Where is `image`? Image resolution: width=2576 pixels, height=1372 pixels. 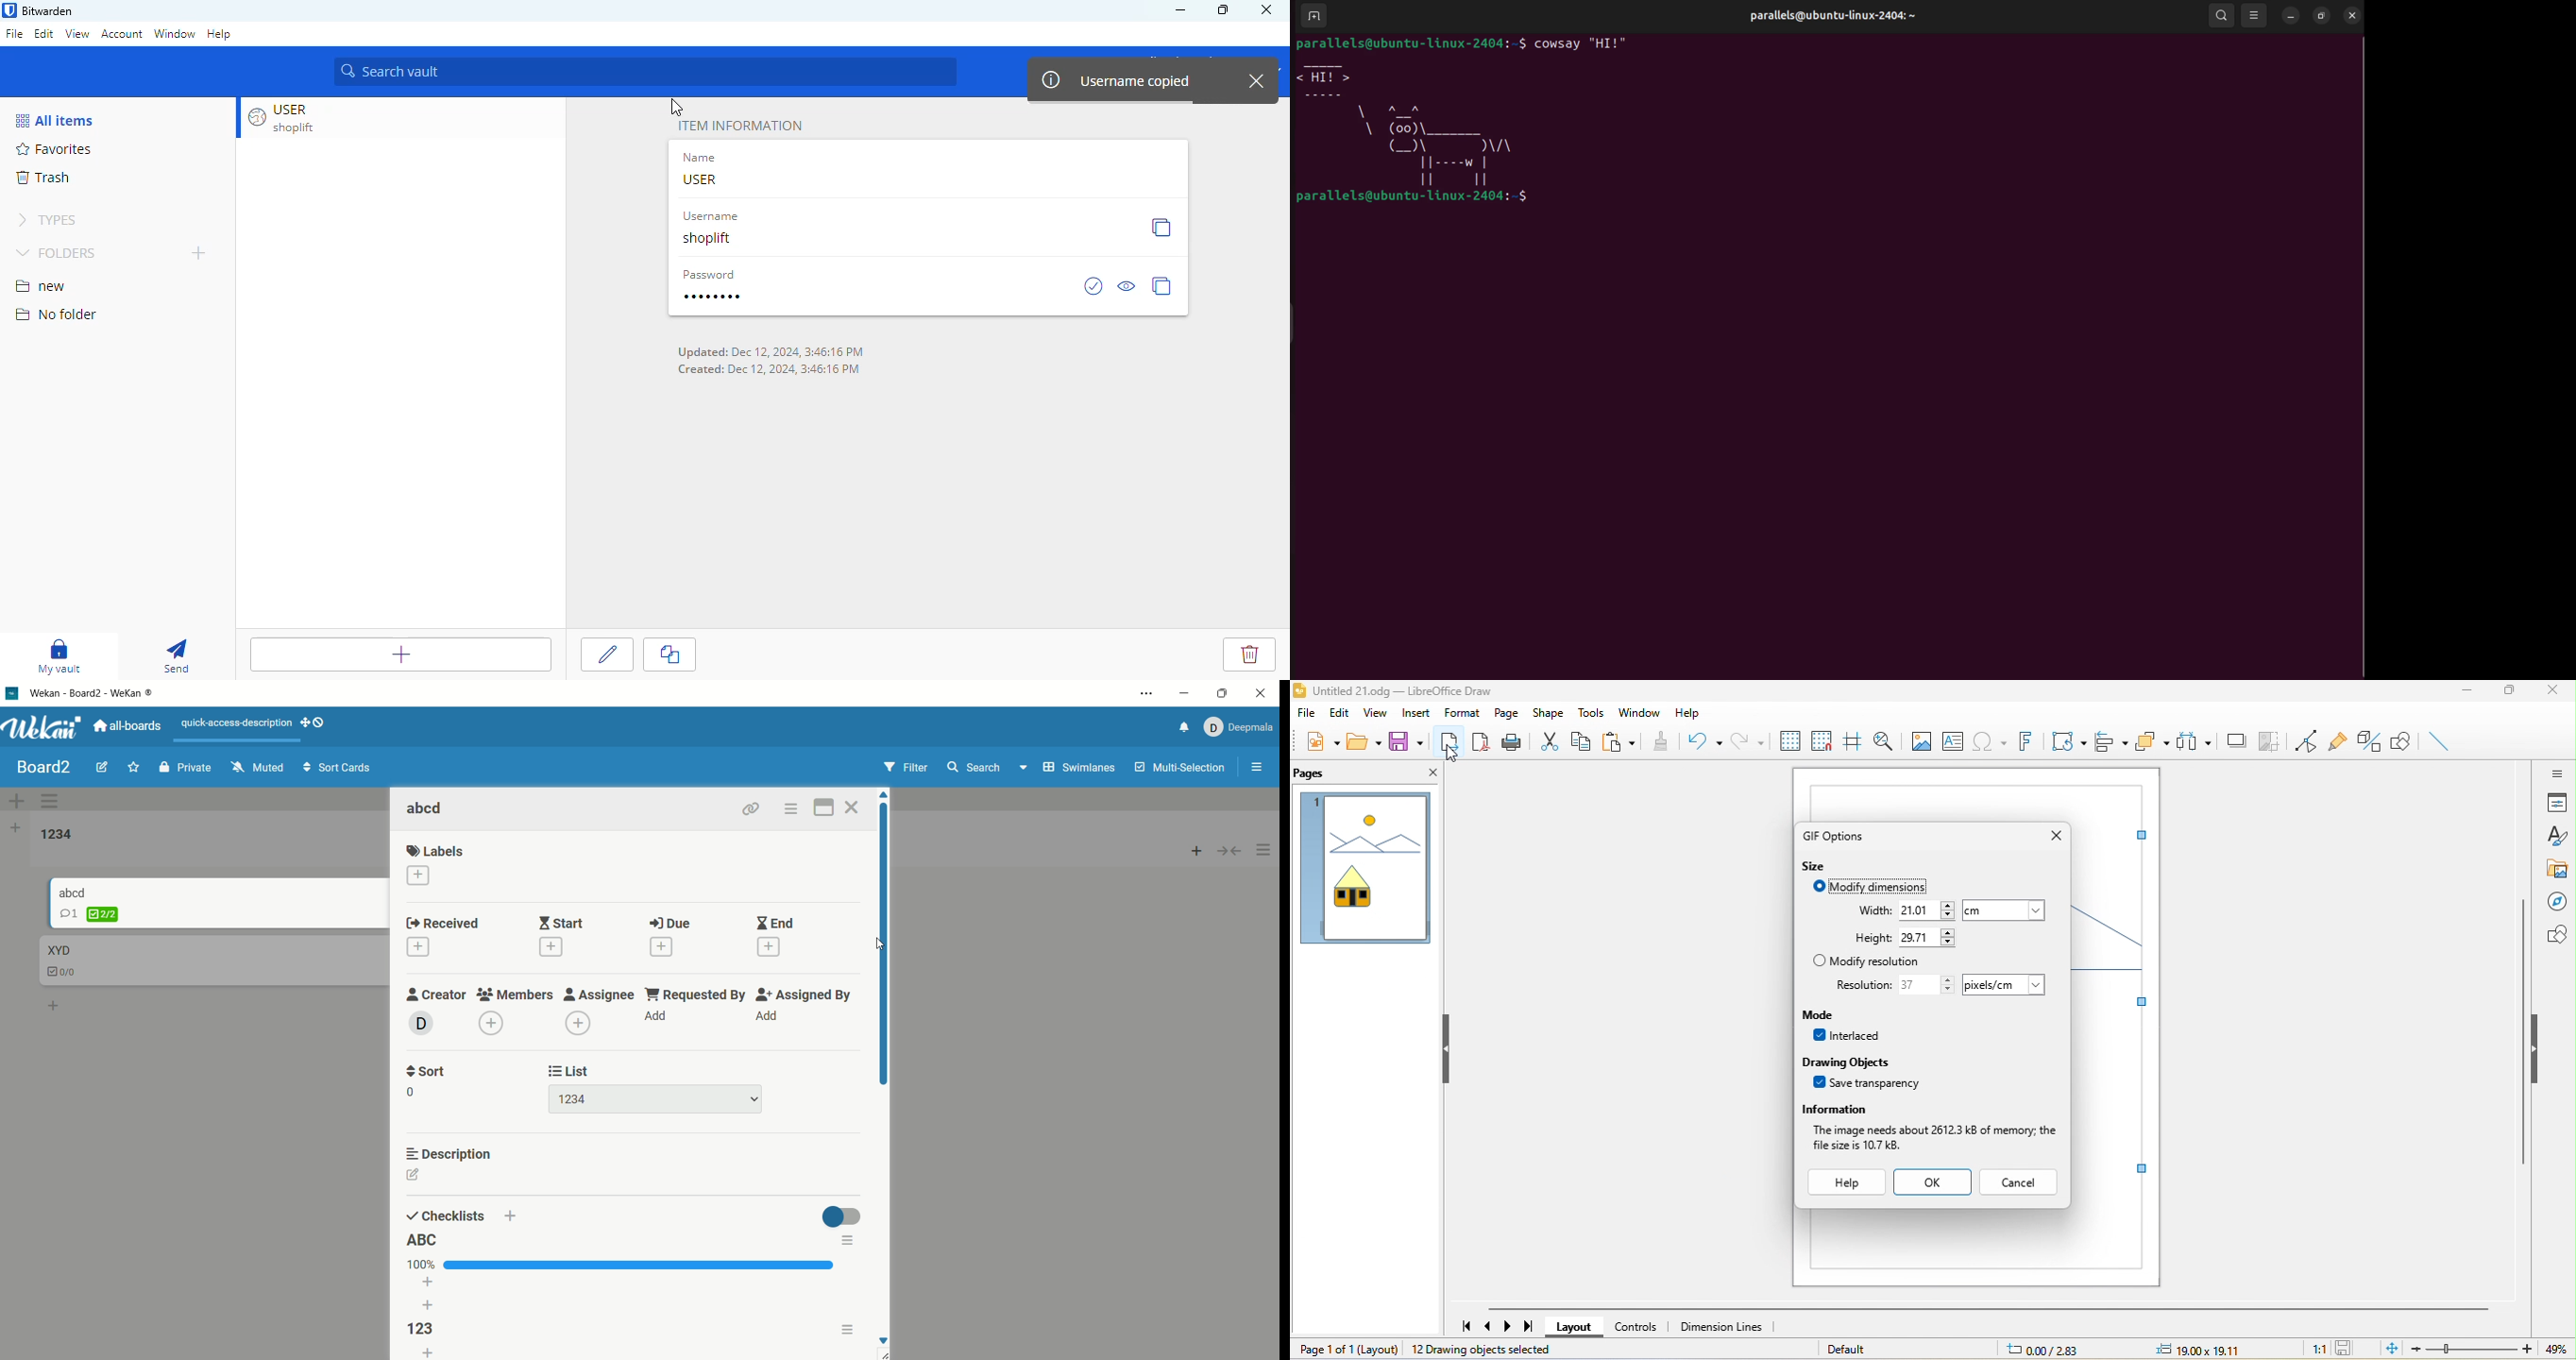
image is located at coordinates (1921, 741).